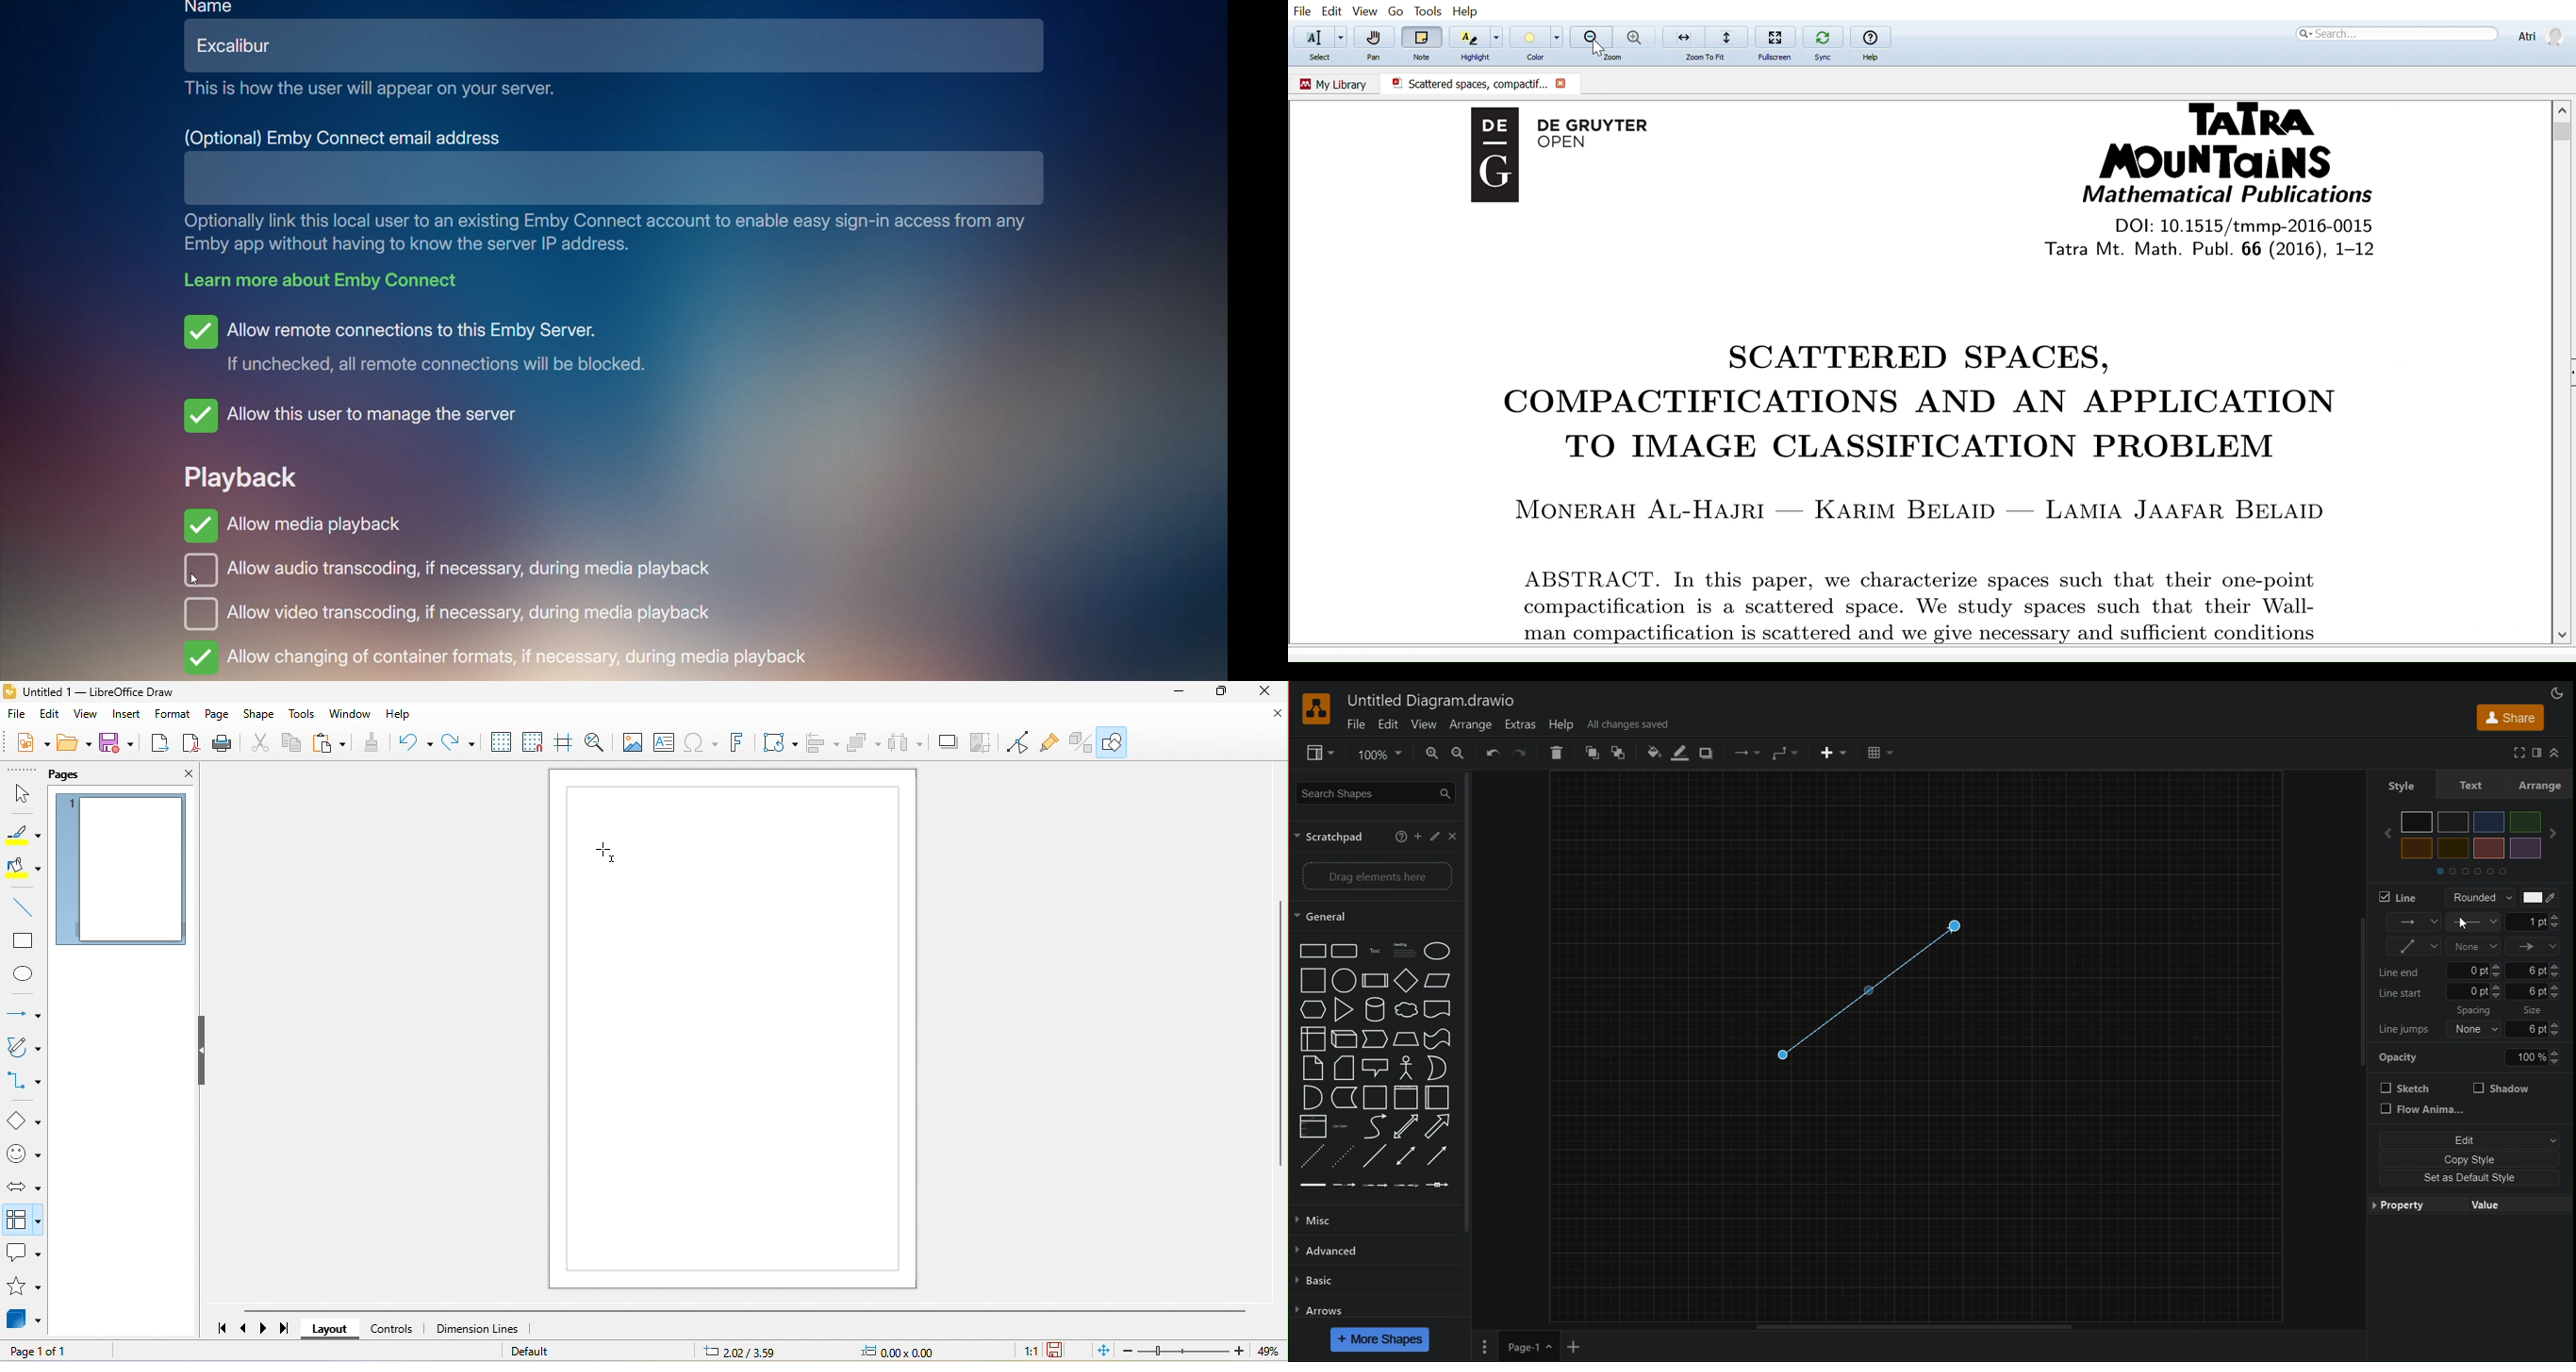 The height and width of the screenshot is (1372, 2576). Describe the element at coordinates (23, 794) in the screenshot. I see `select` at that location.